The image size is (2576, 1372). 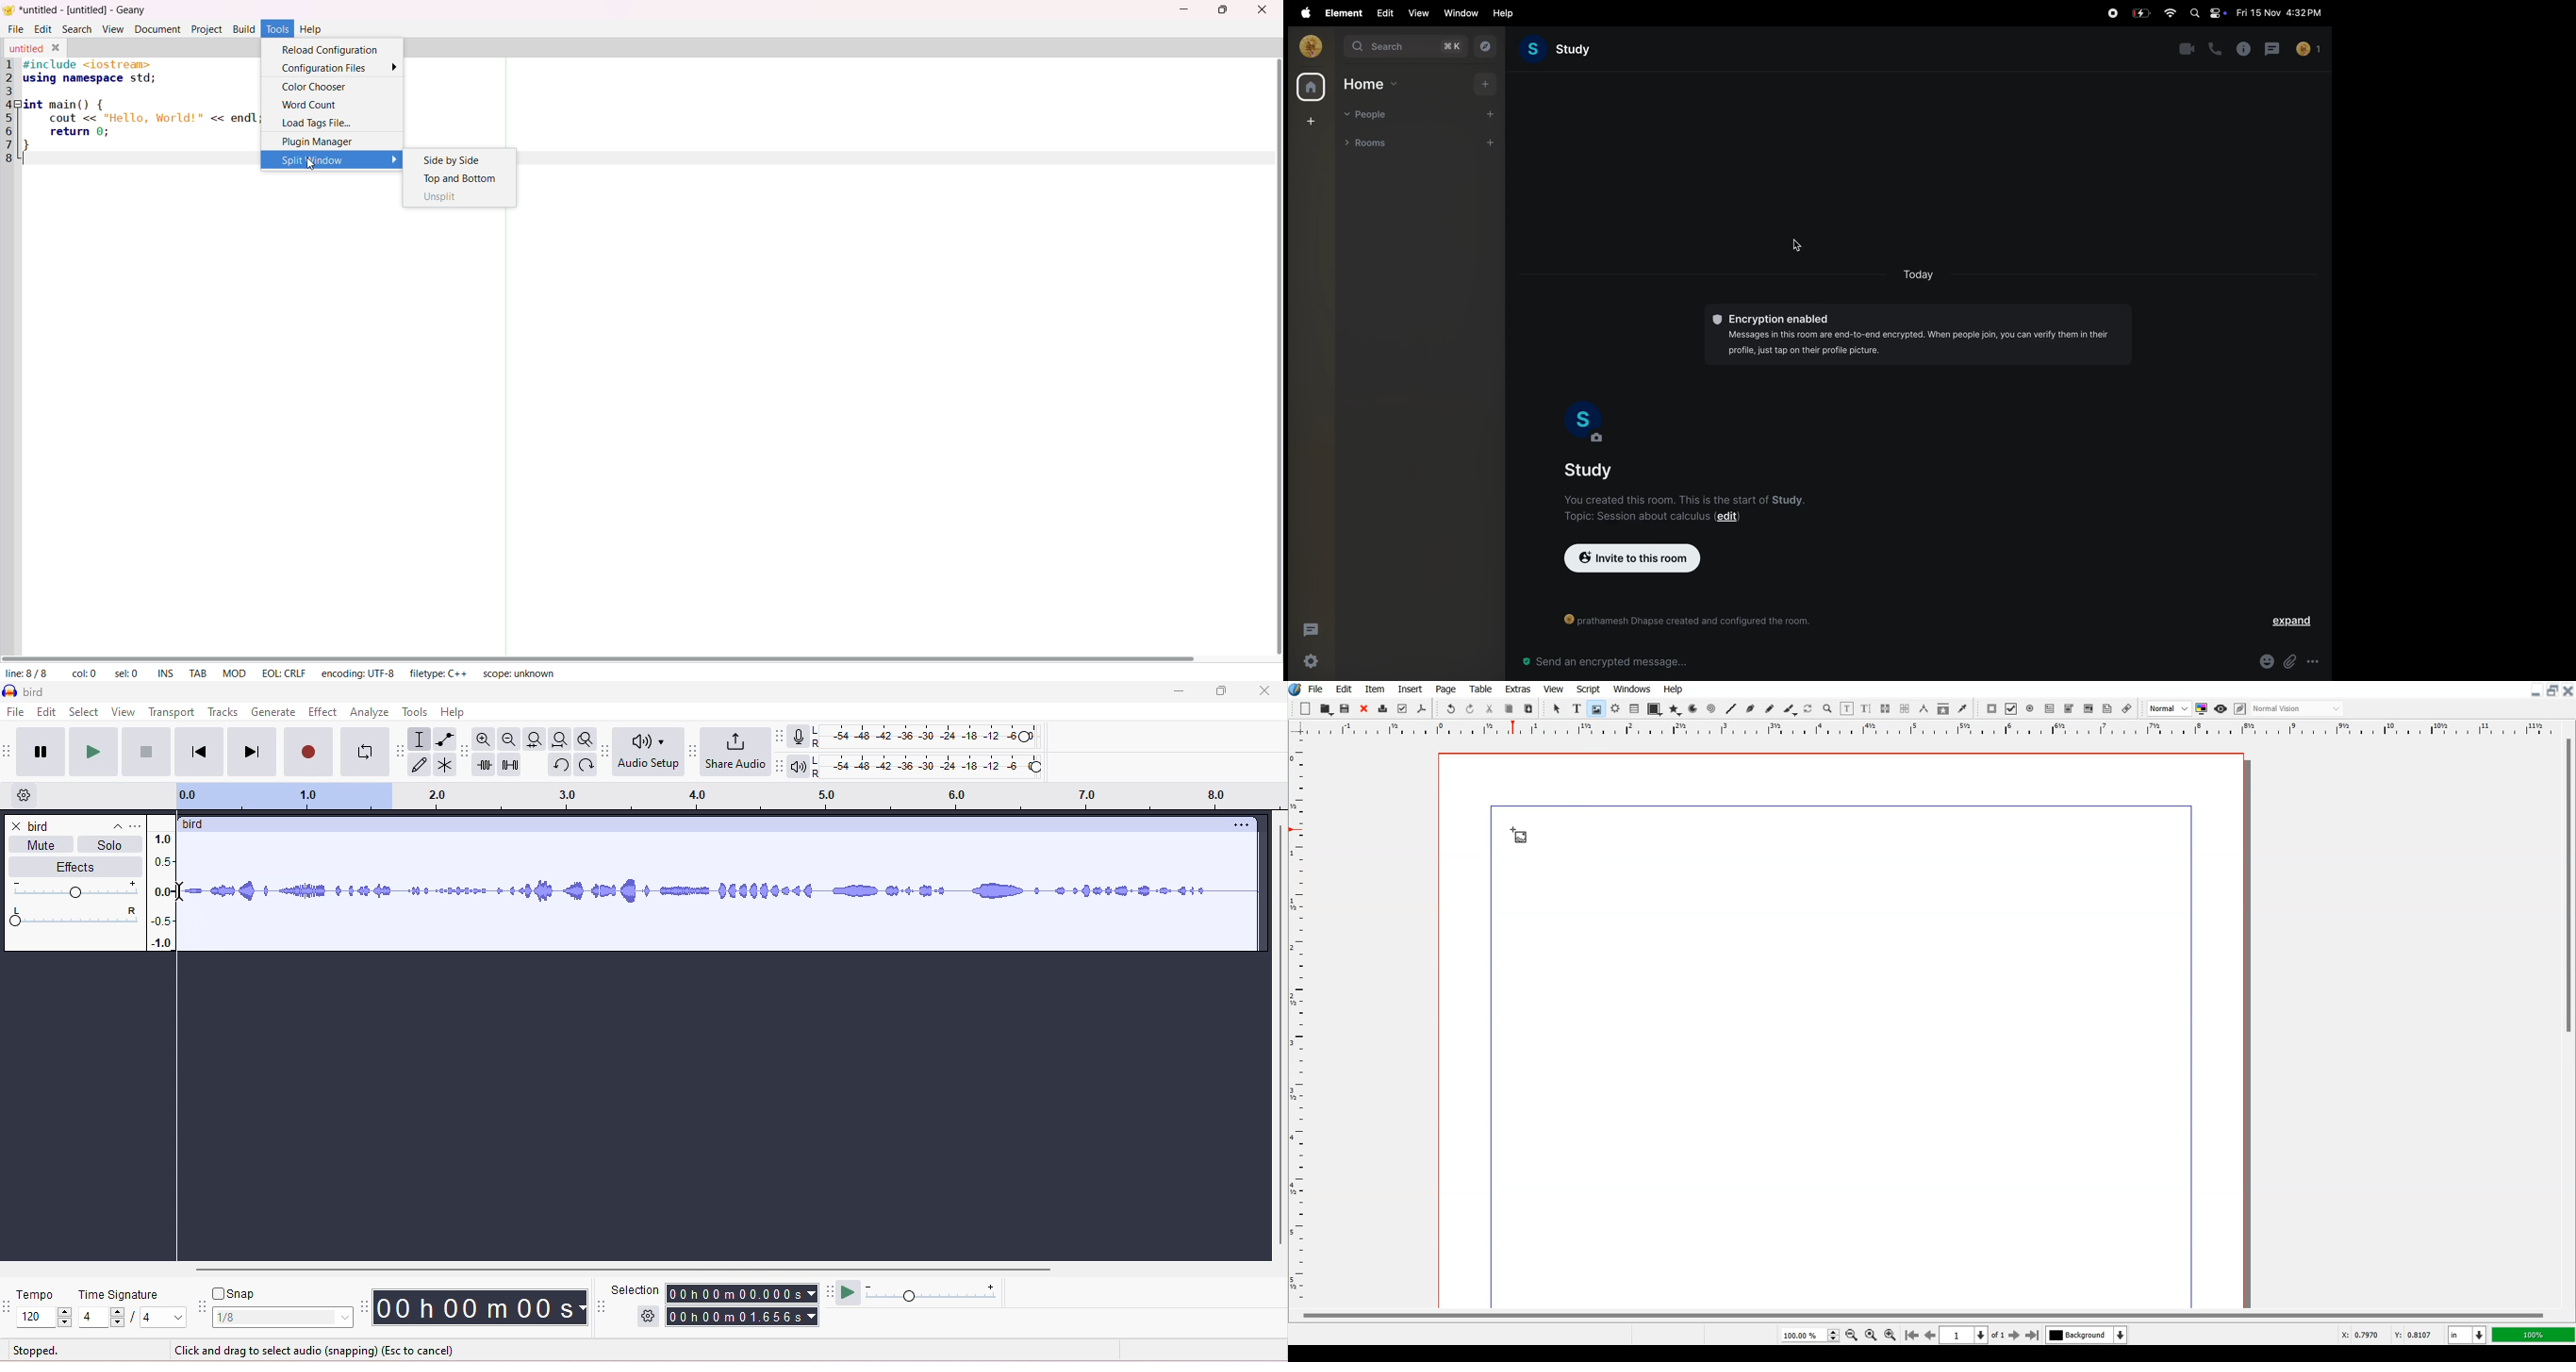 I want to click on 00h00m0.000s (start time) , so click(x=743, y=1292).